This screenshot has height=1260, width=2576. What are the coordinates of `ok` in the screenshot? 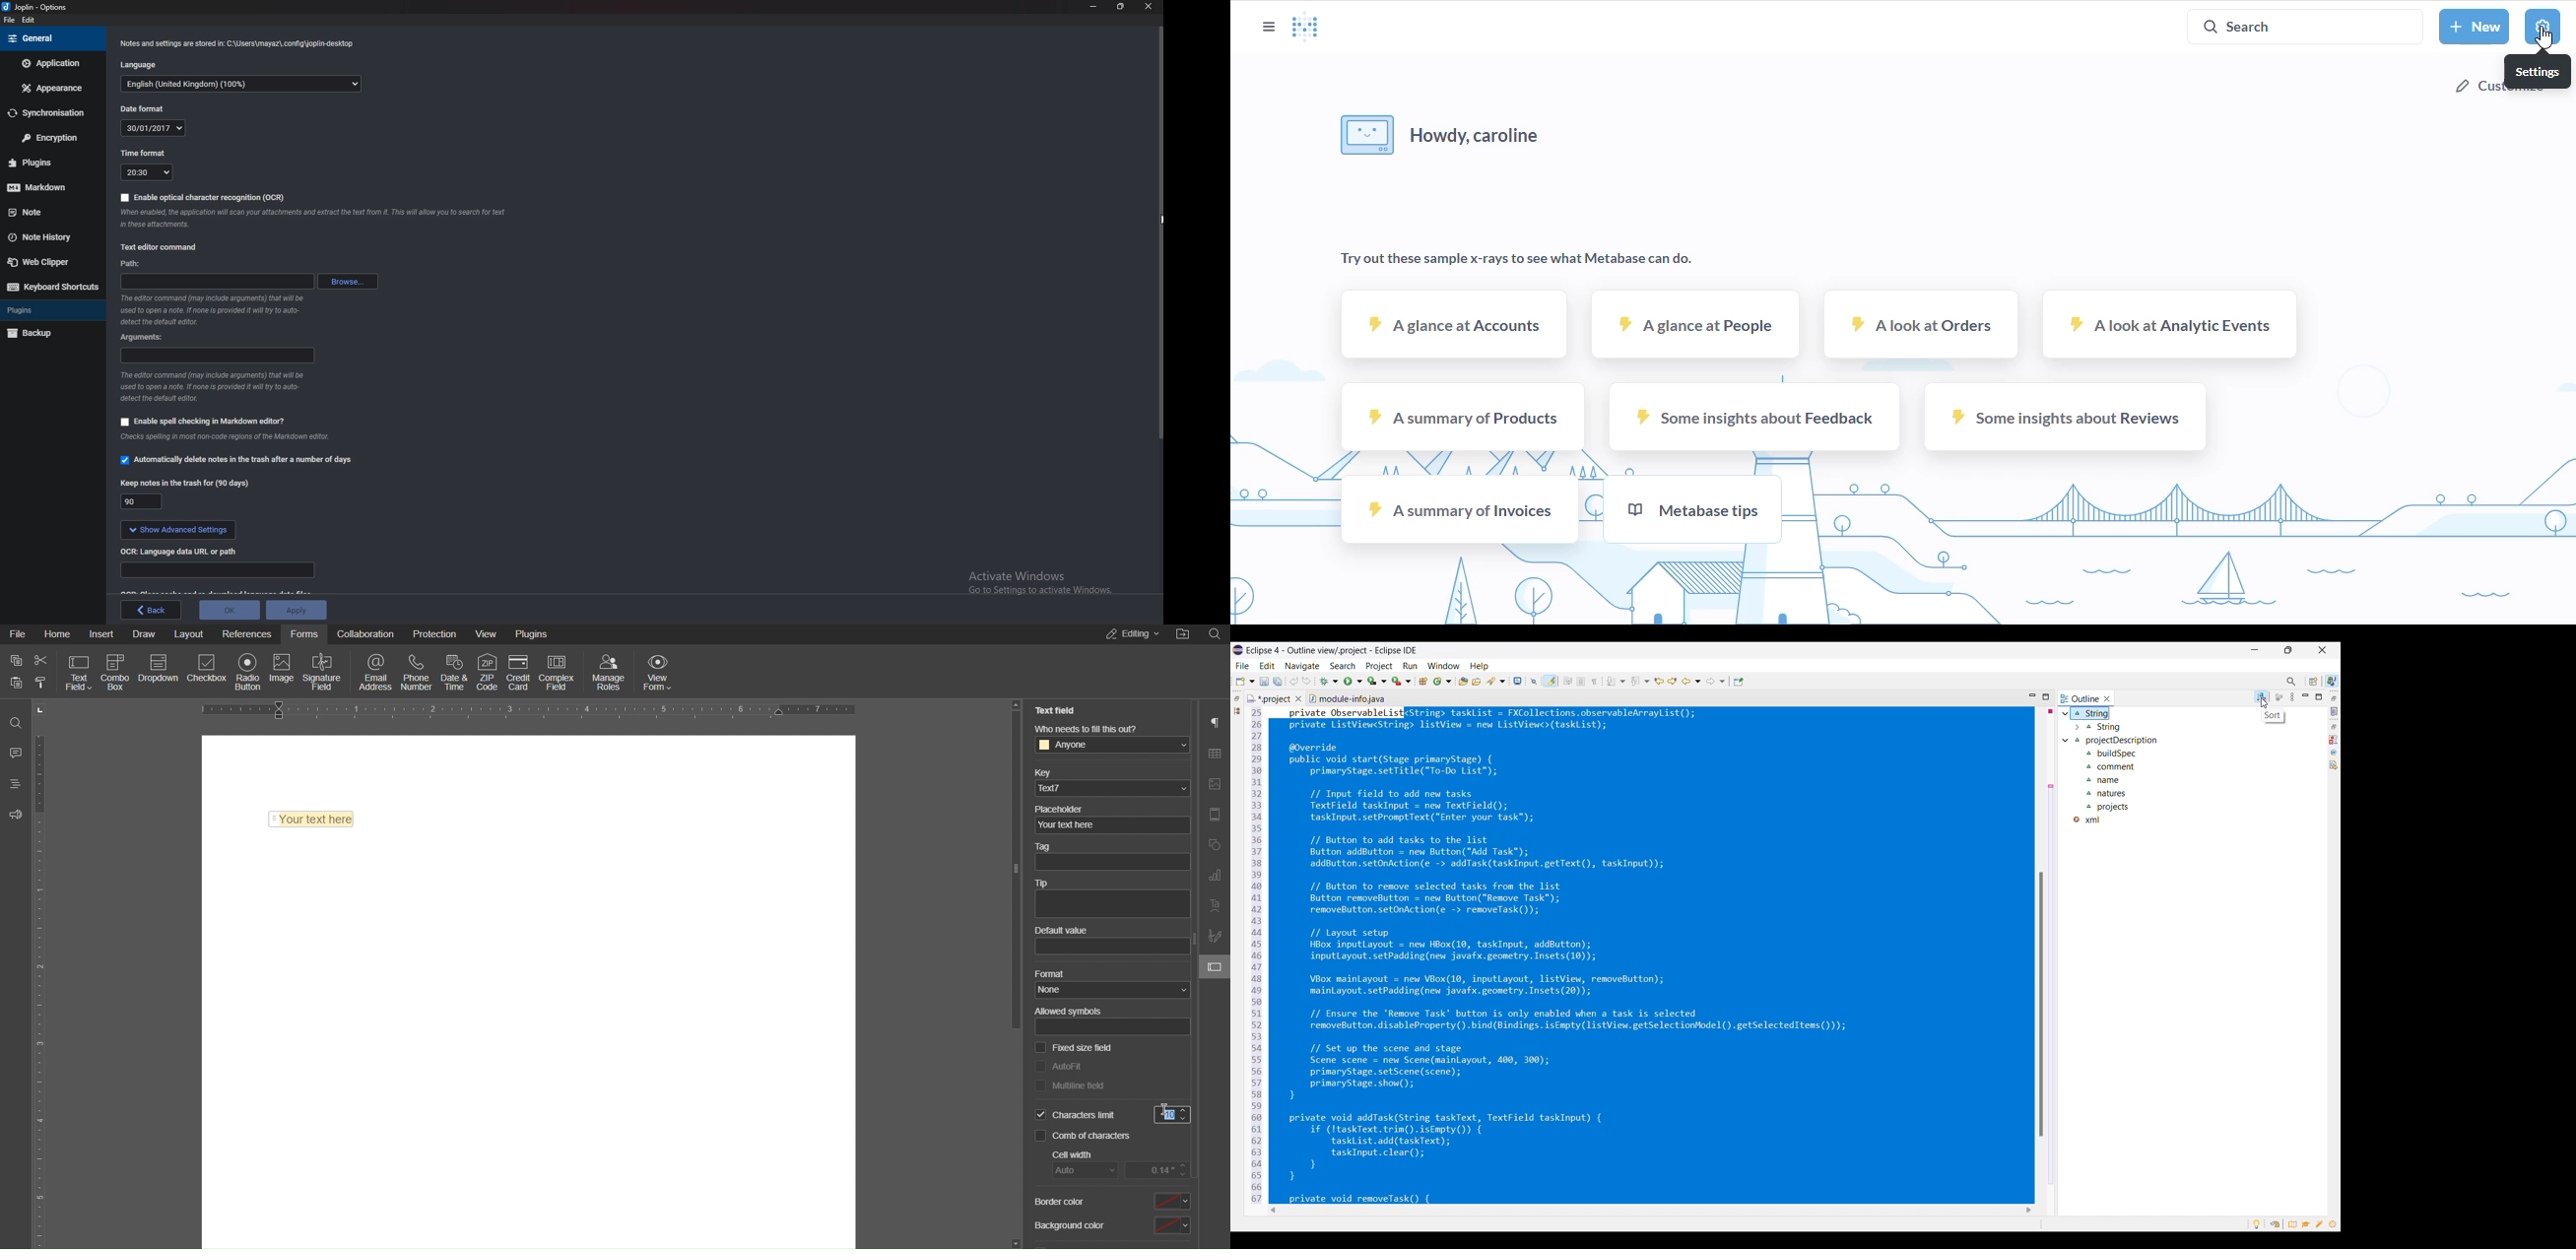 It's located at (230, 611).